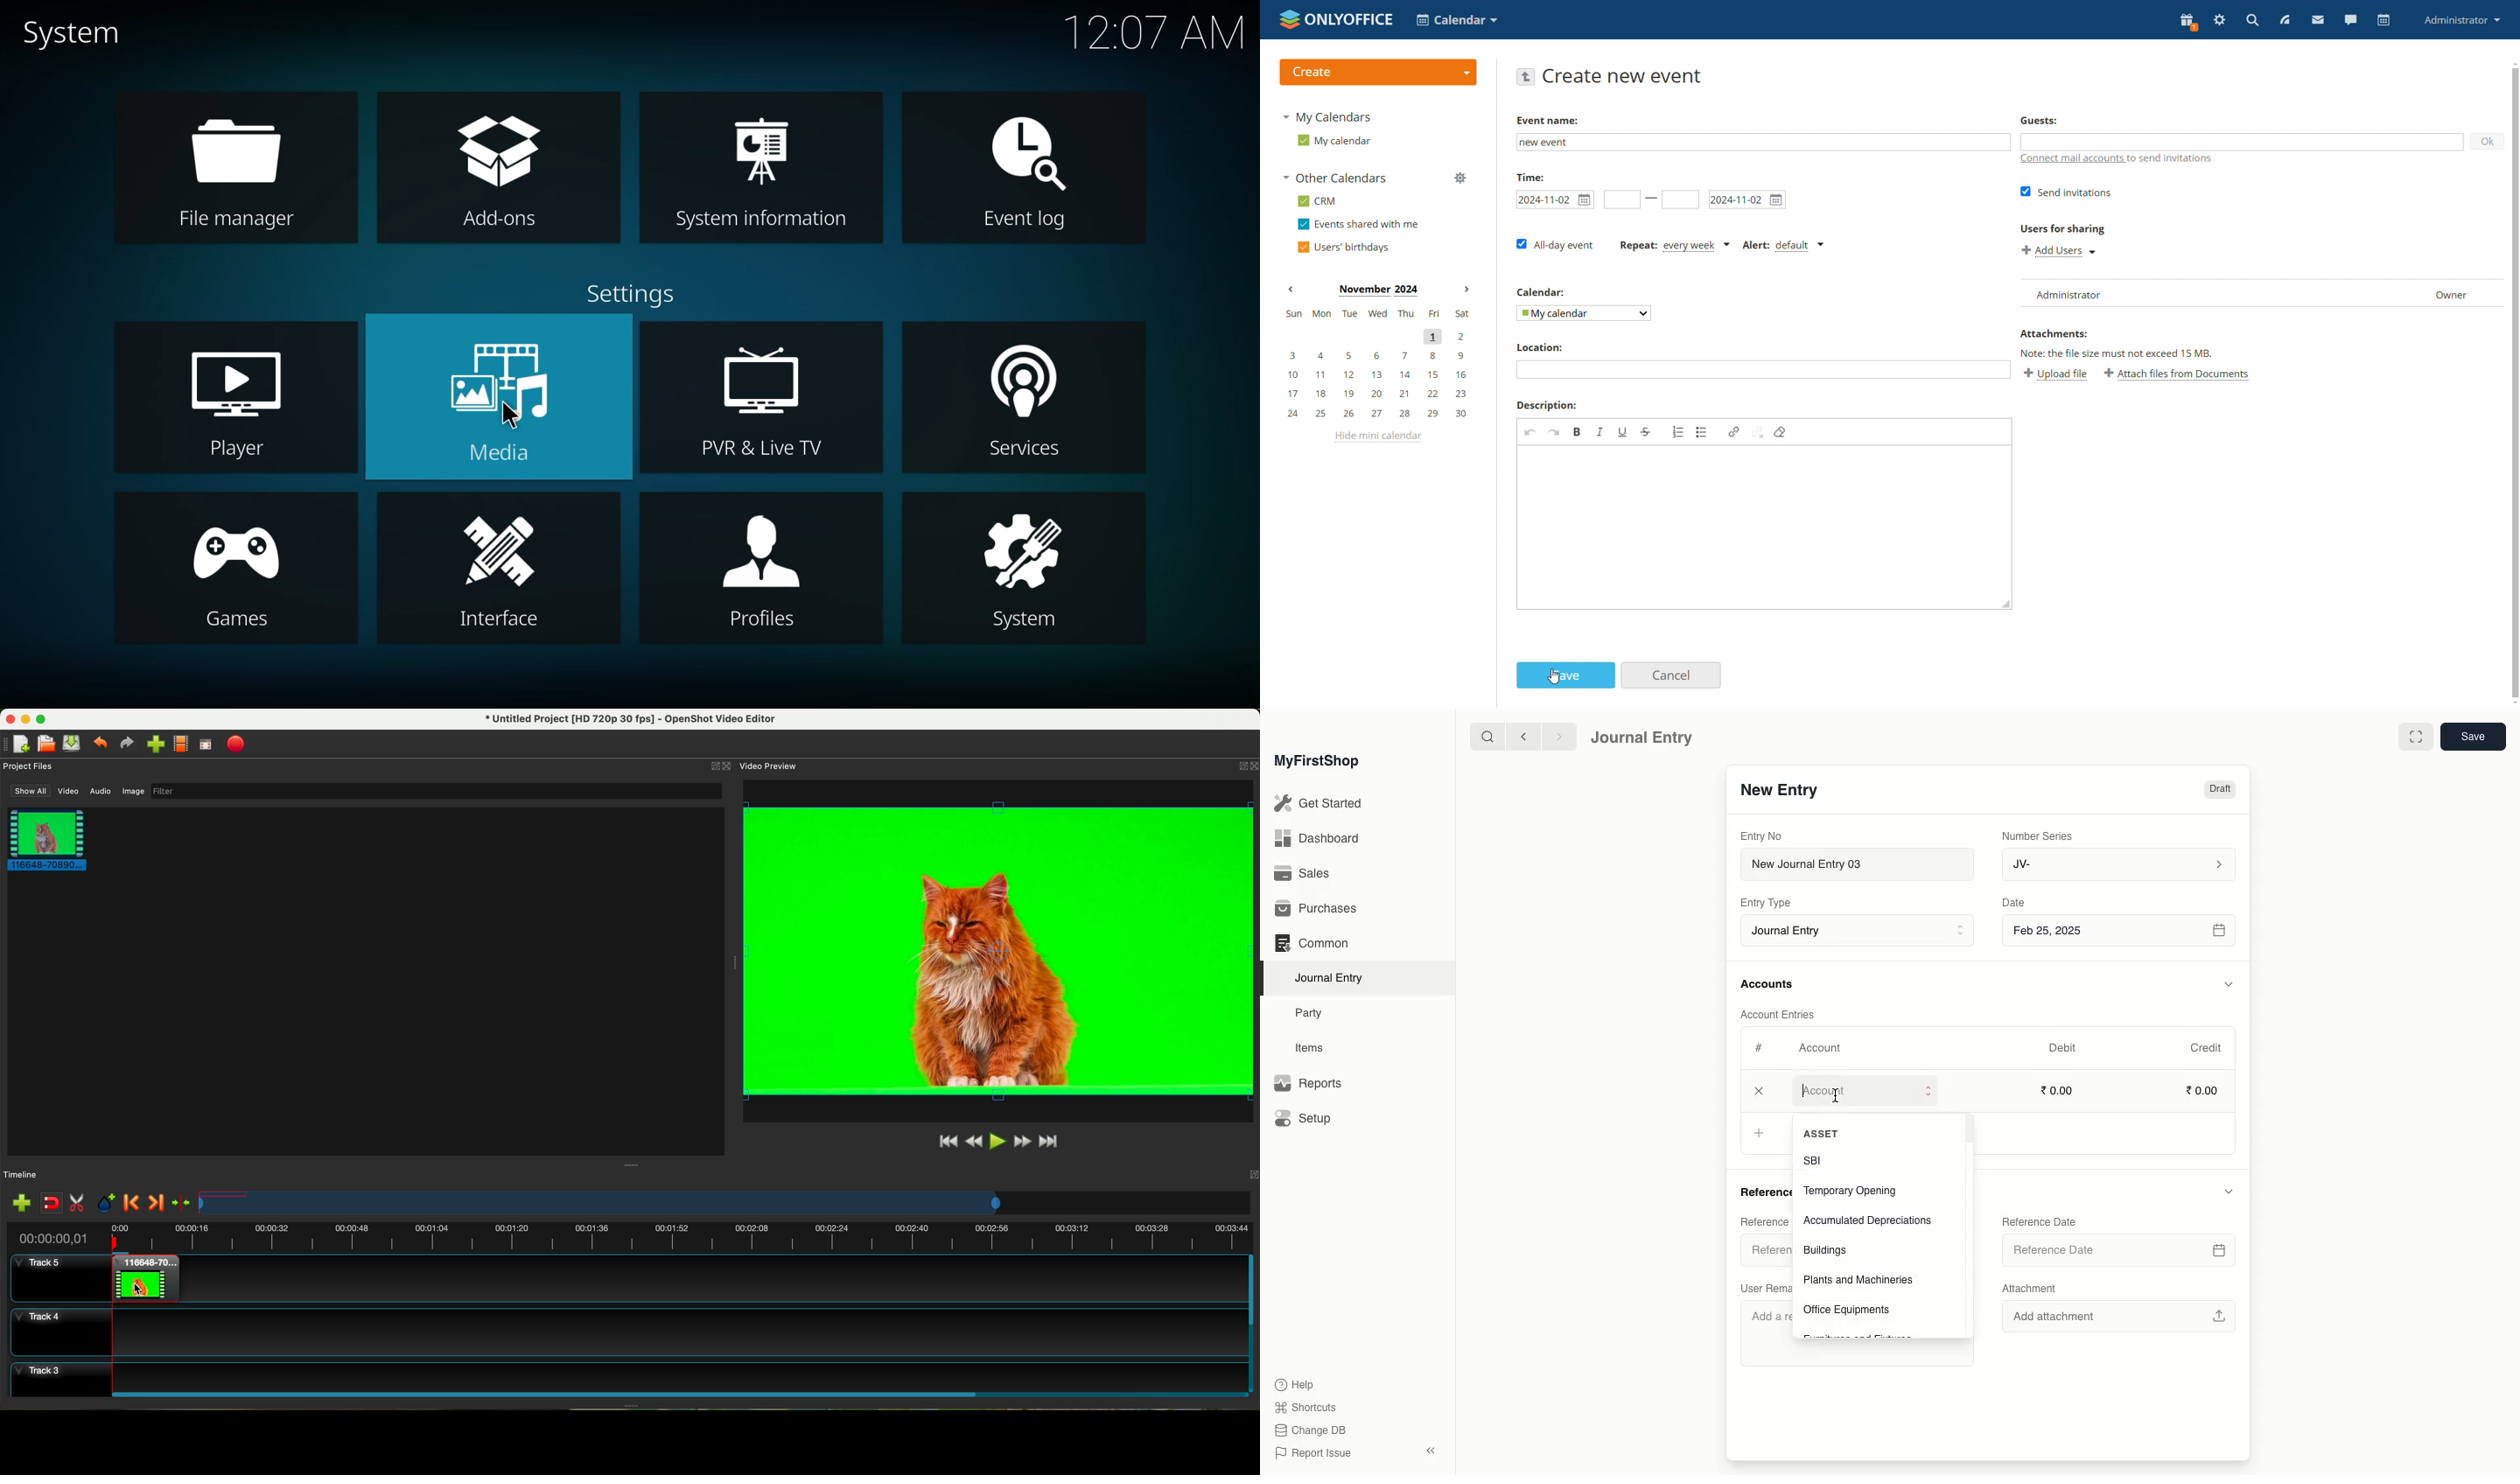  What do you see at coordinates (1555, 736) in the screenshot?
I see `forward >` at bounding box center [1555, 736].